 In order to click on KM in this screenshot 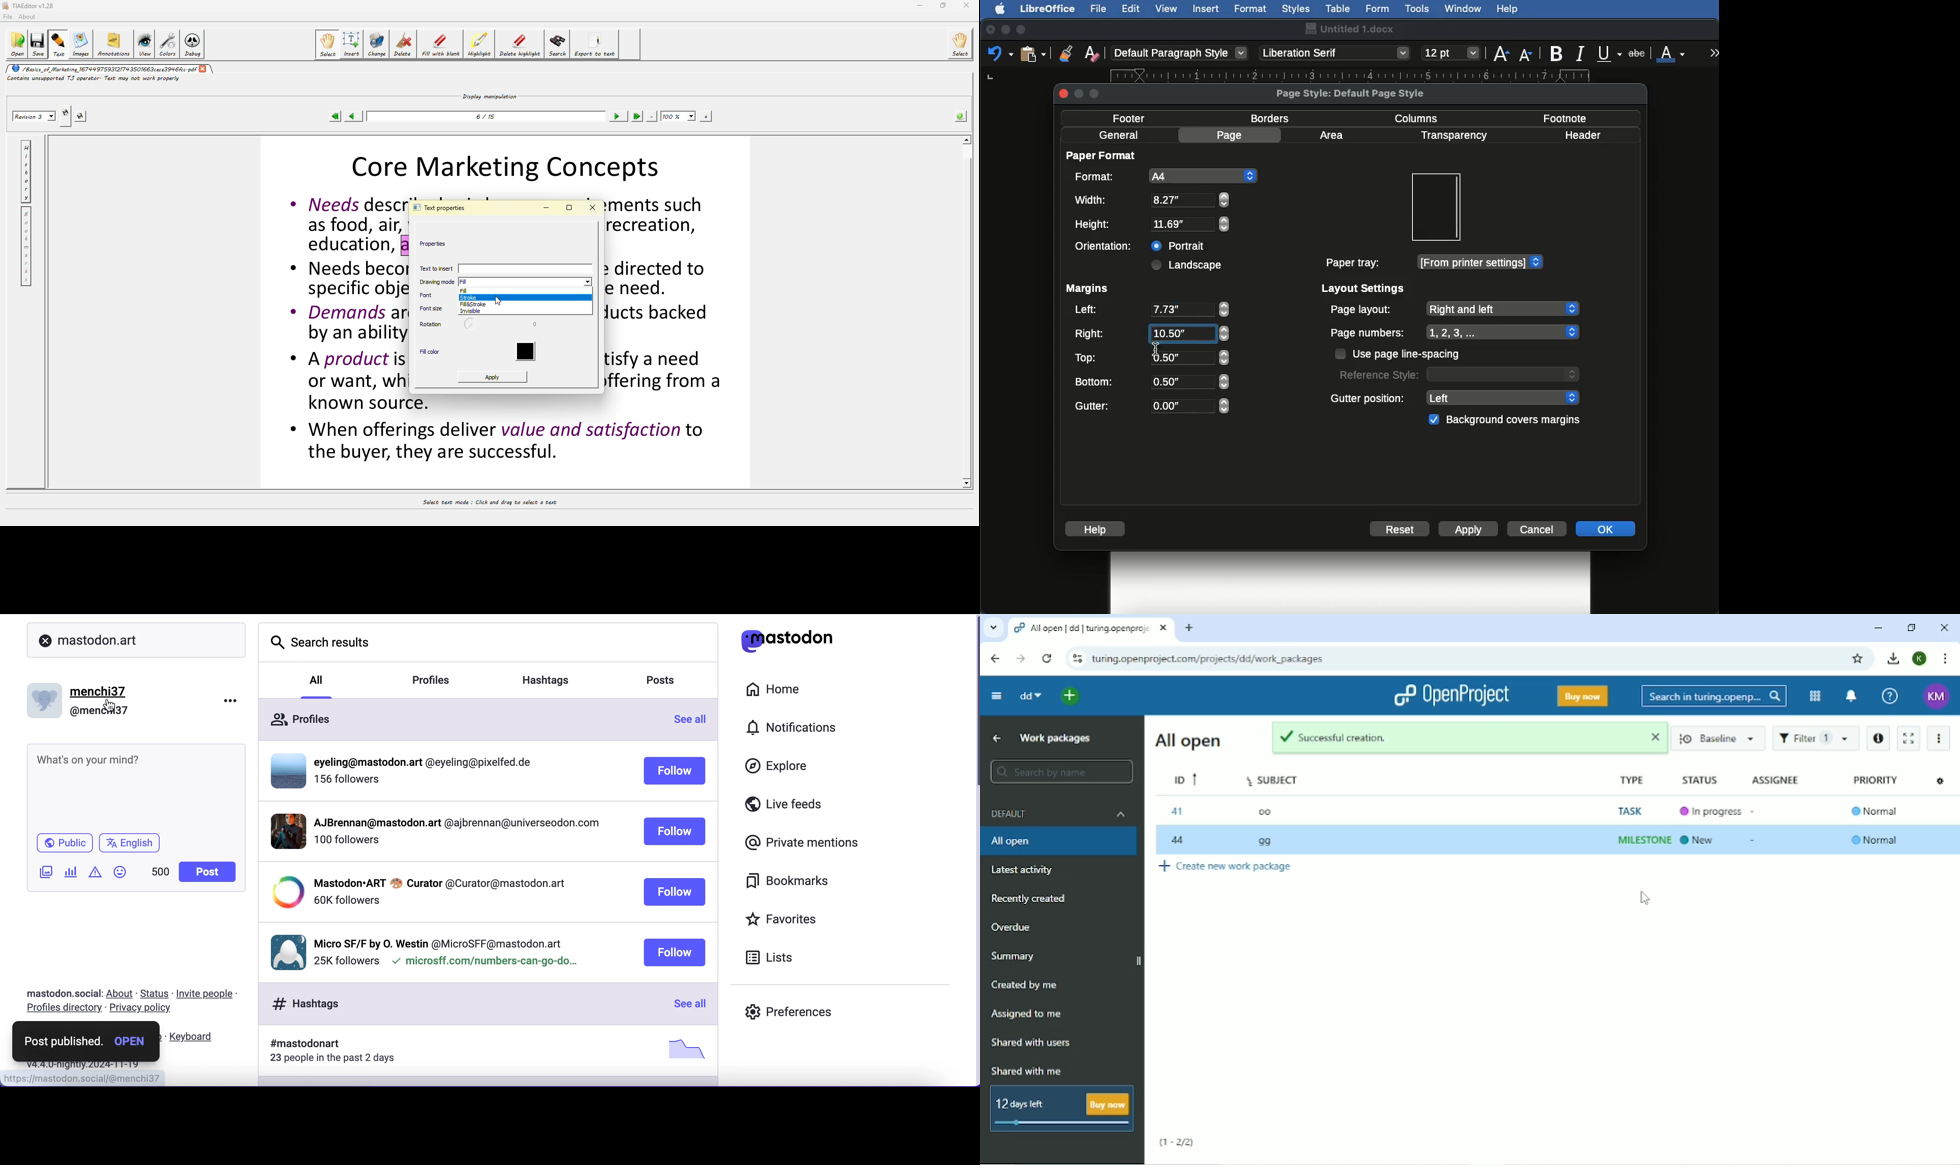, I will do `click(1935, 696)`.